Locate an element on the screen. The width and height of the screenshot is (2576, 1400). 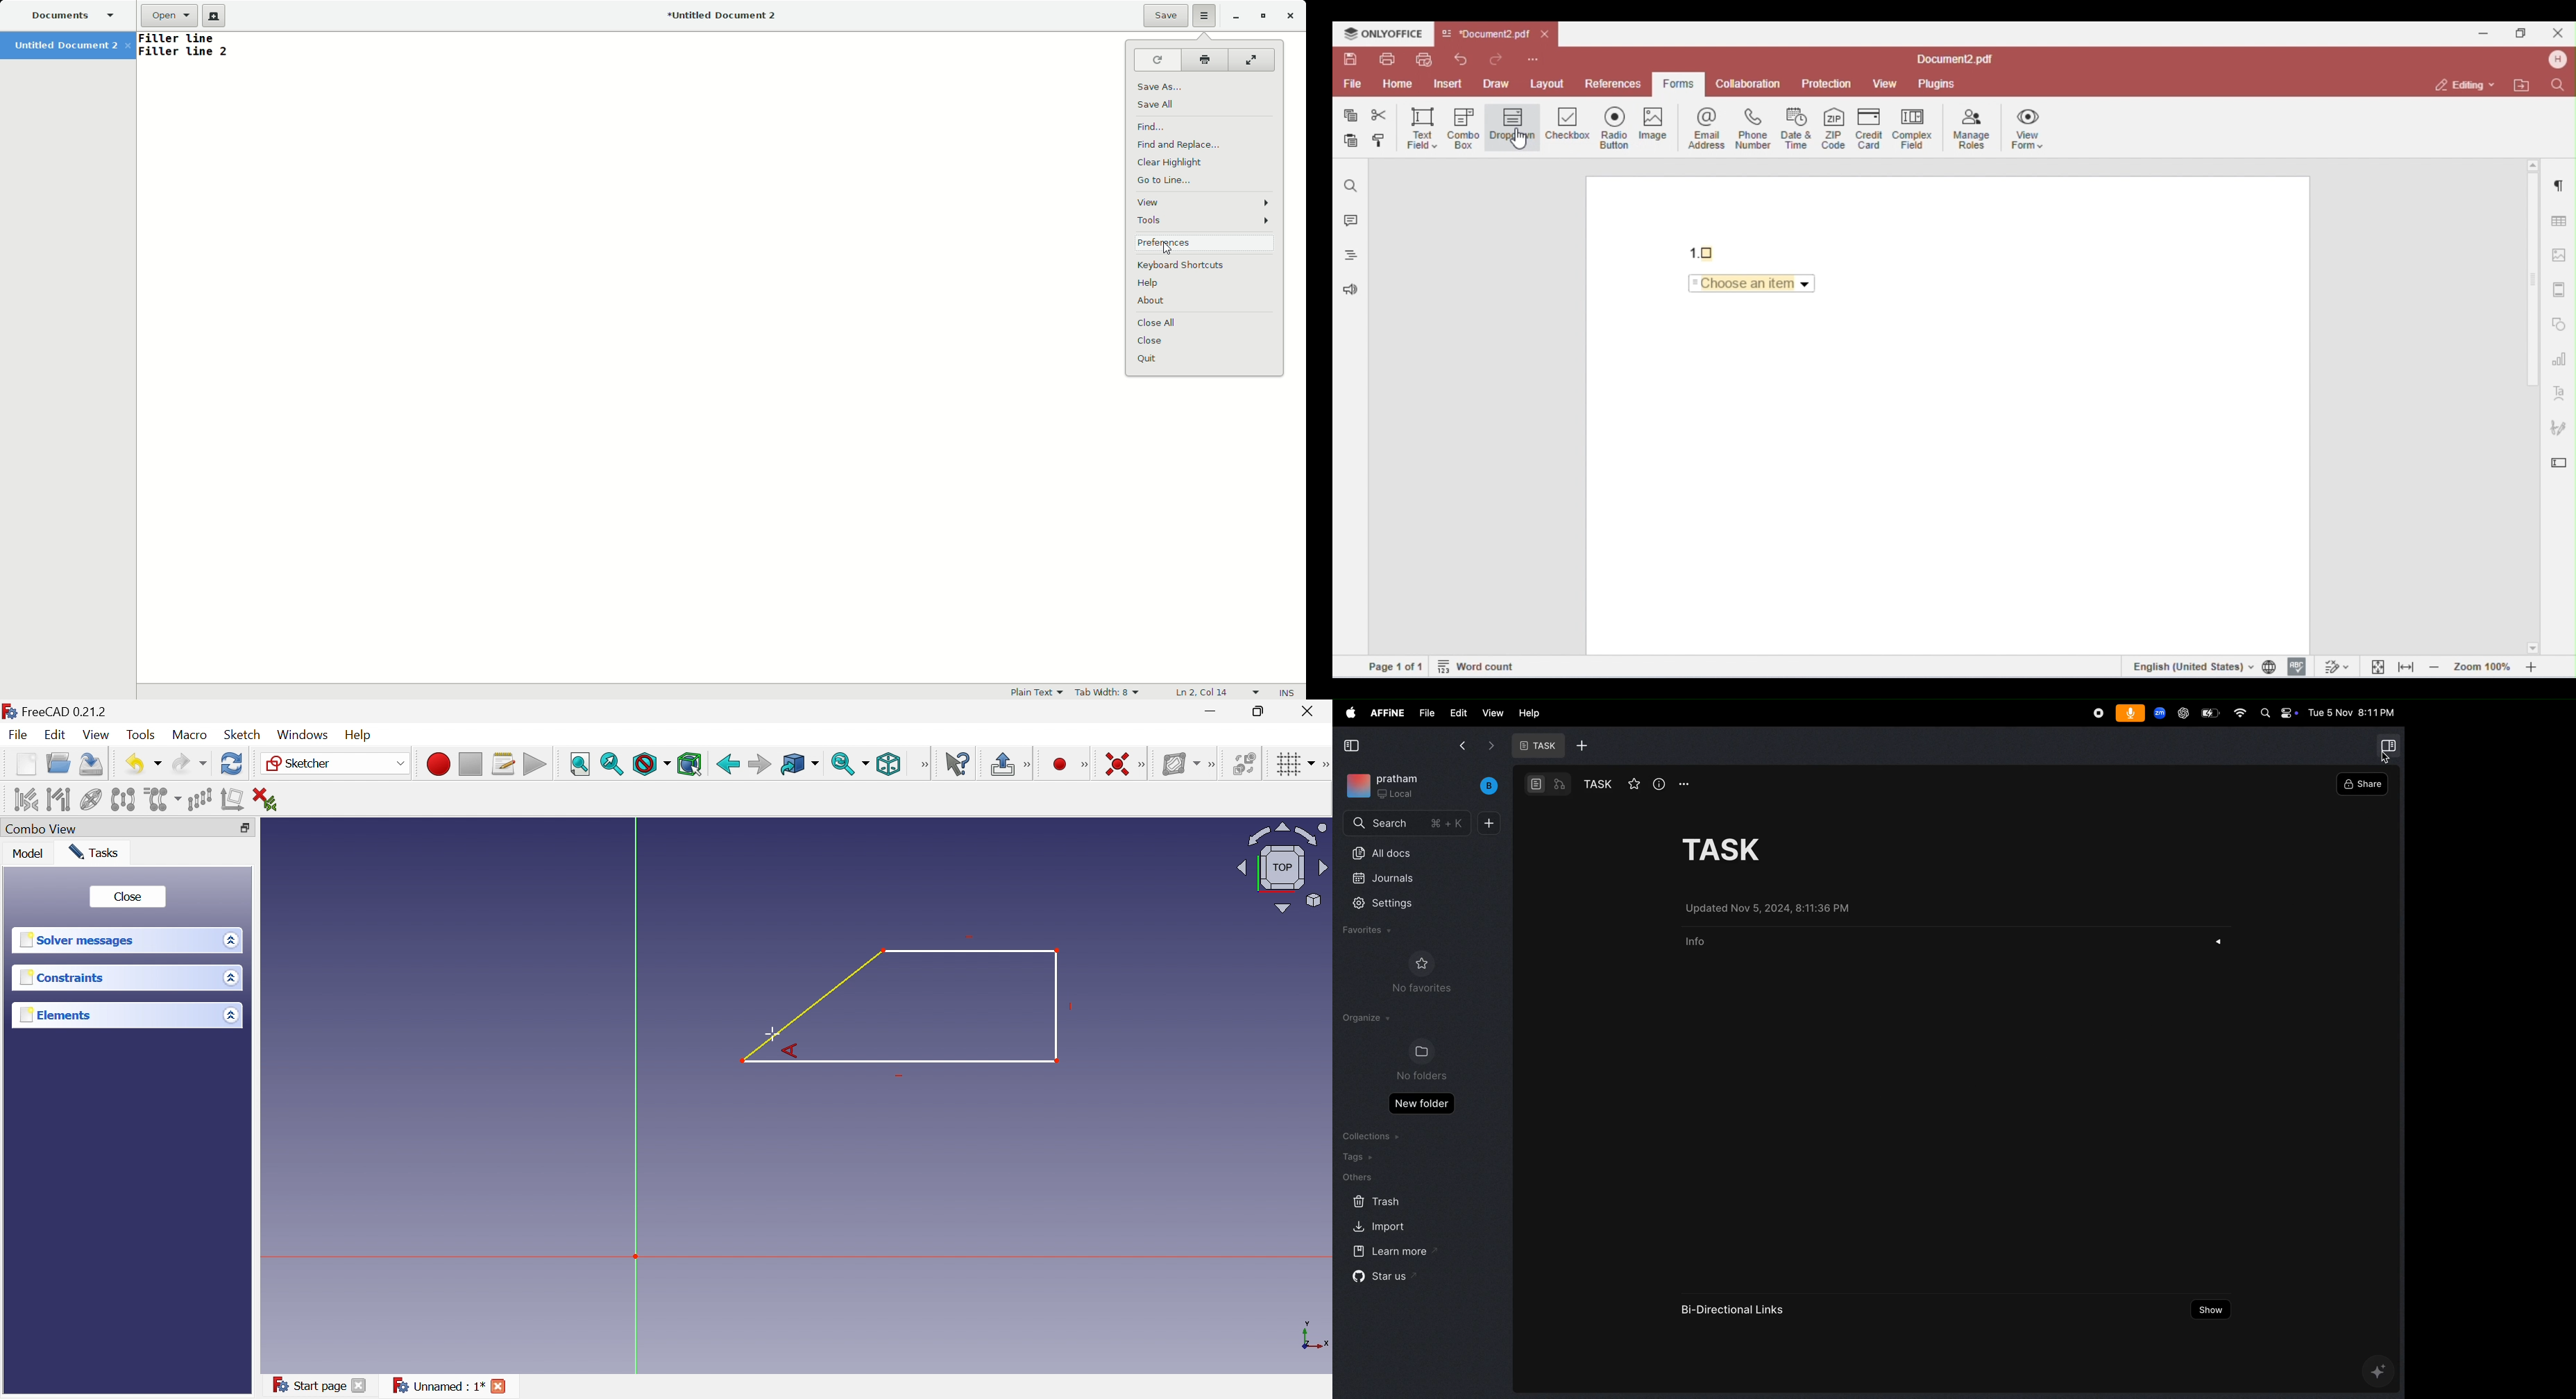
organize is located at coordinates (1365, 1018).